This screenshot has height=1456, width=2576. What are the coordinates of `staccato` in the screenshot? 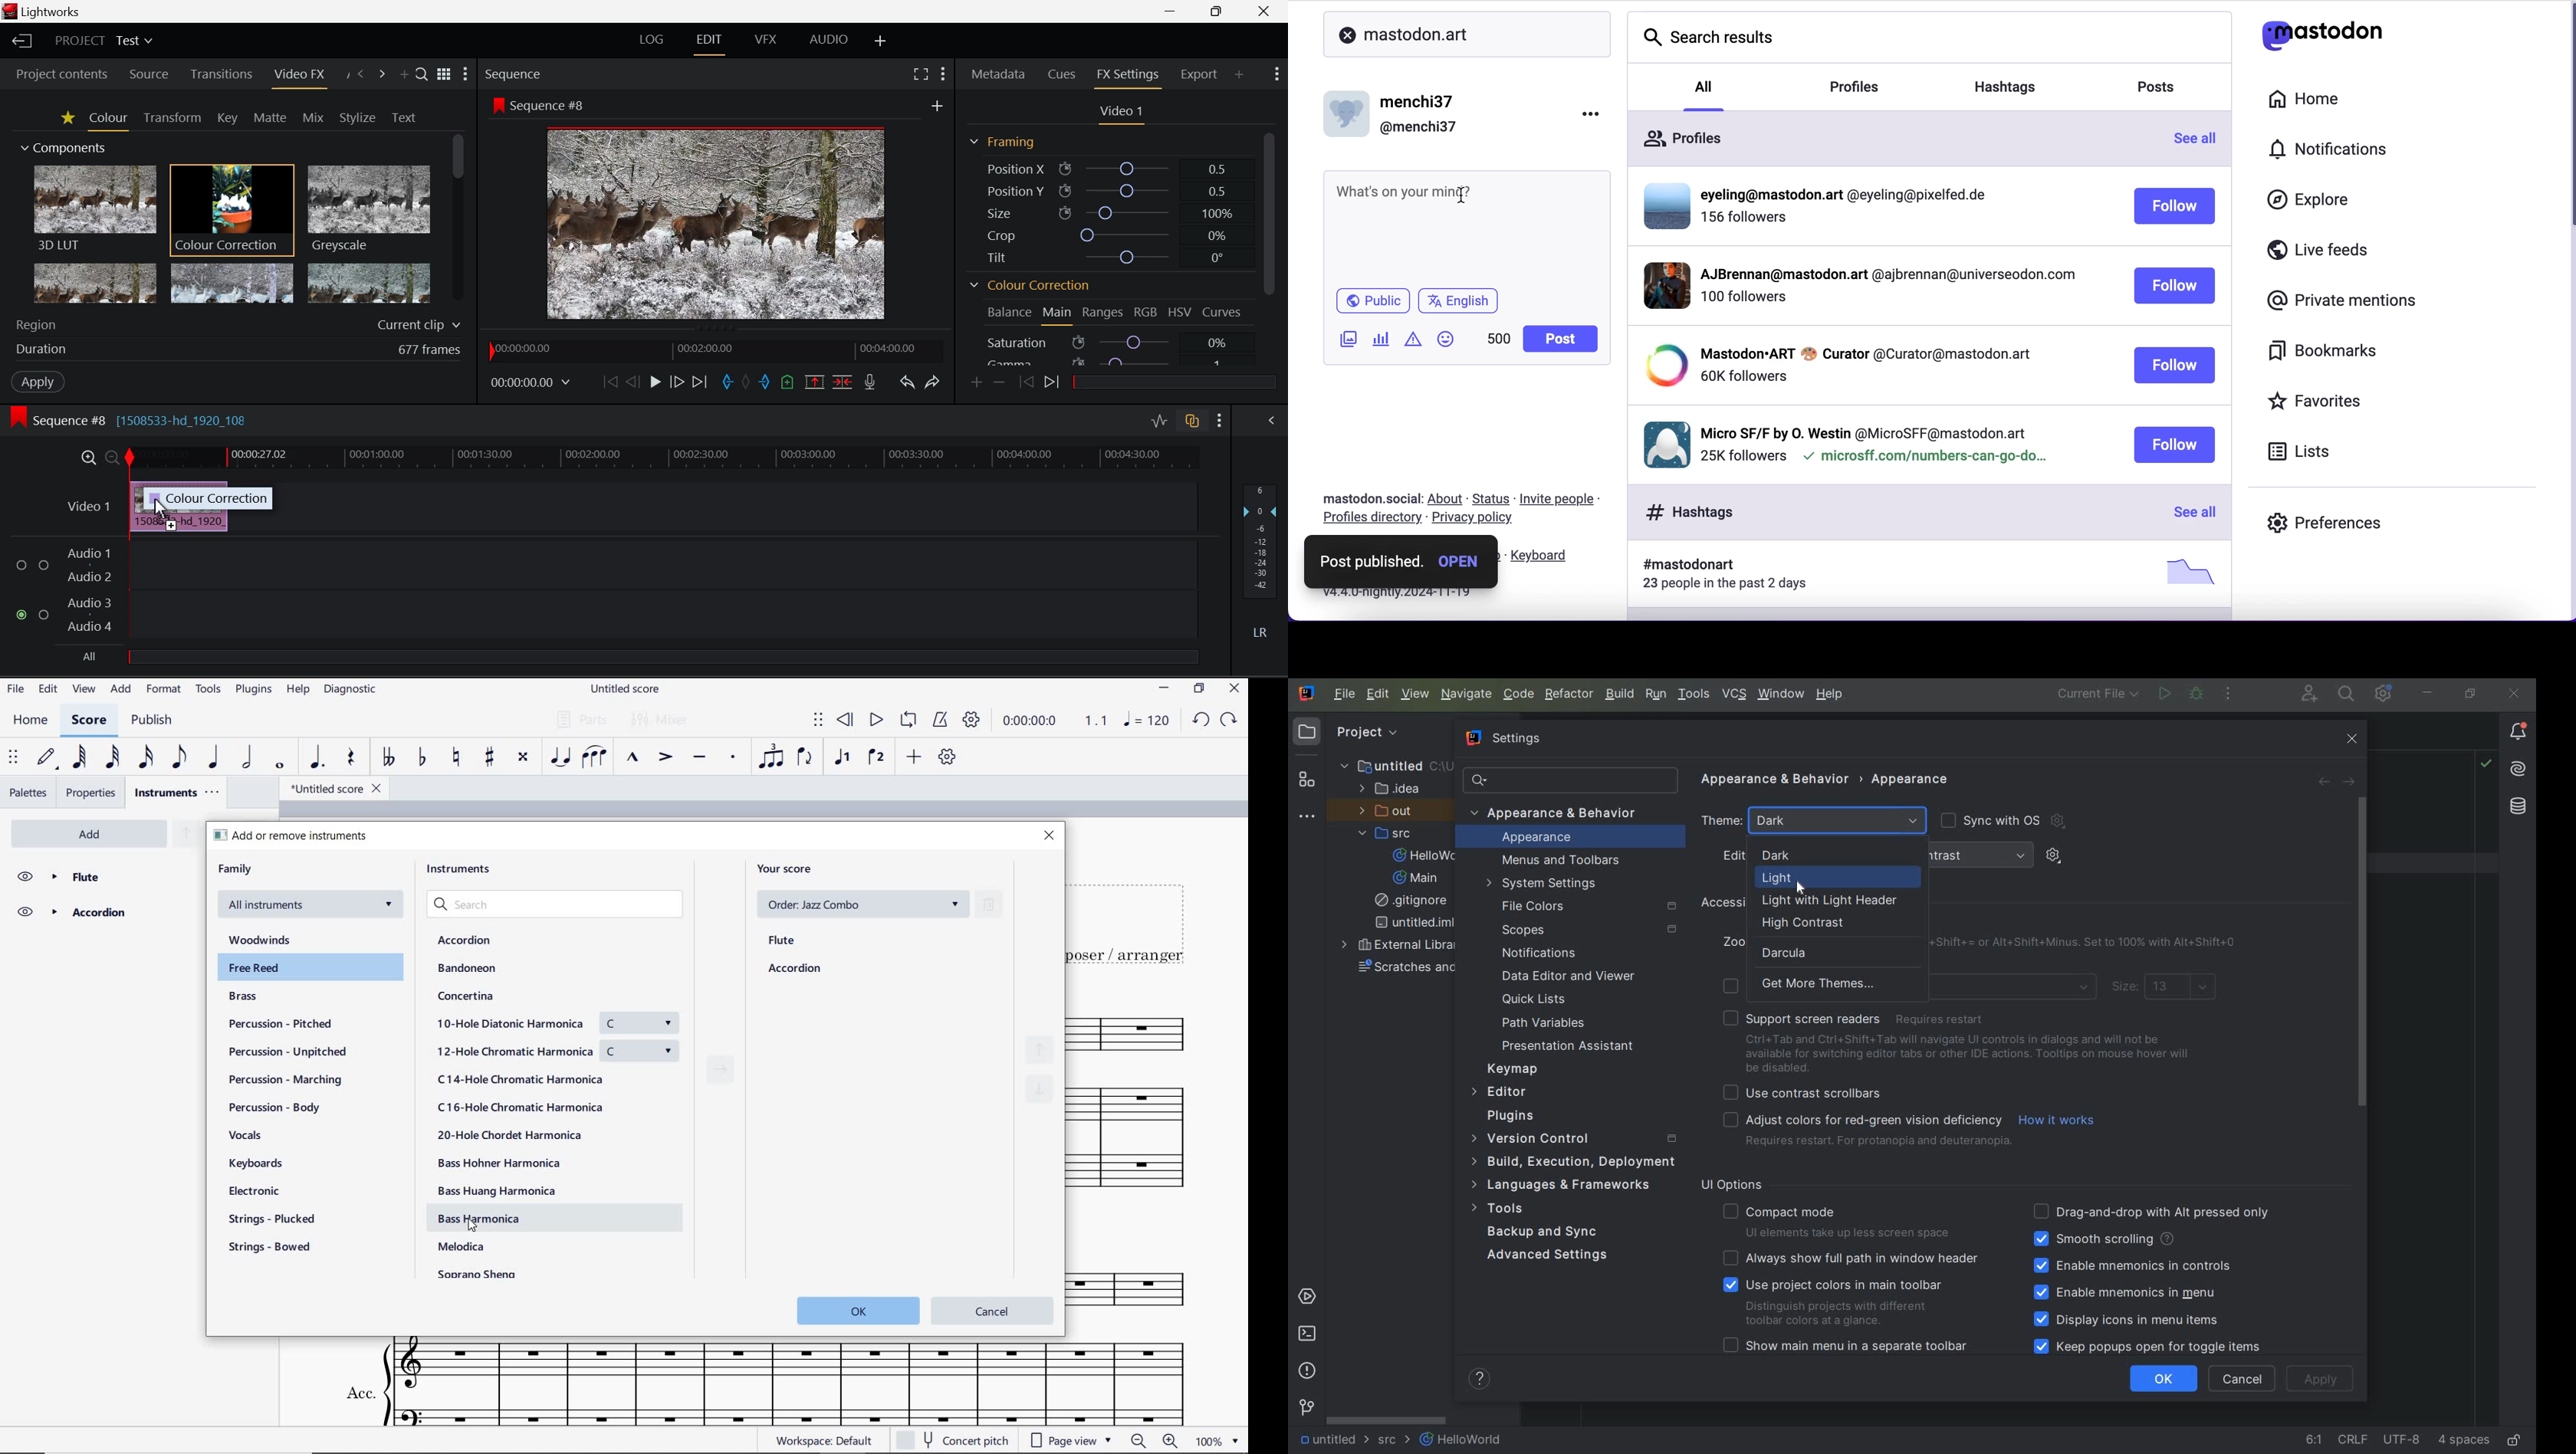 It's located at (733, 758).